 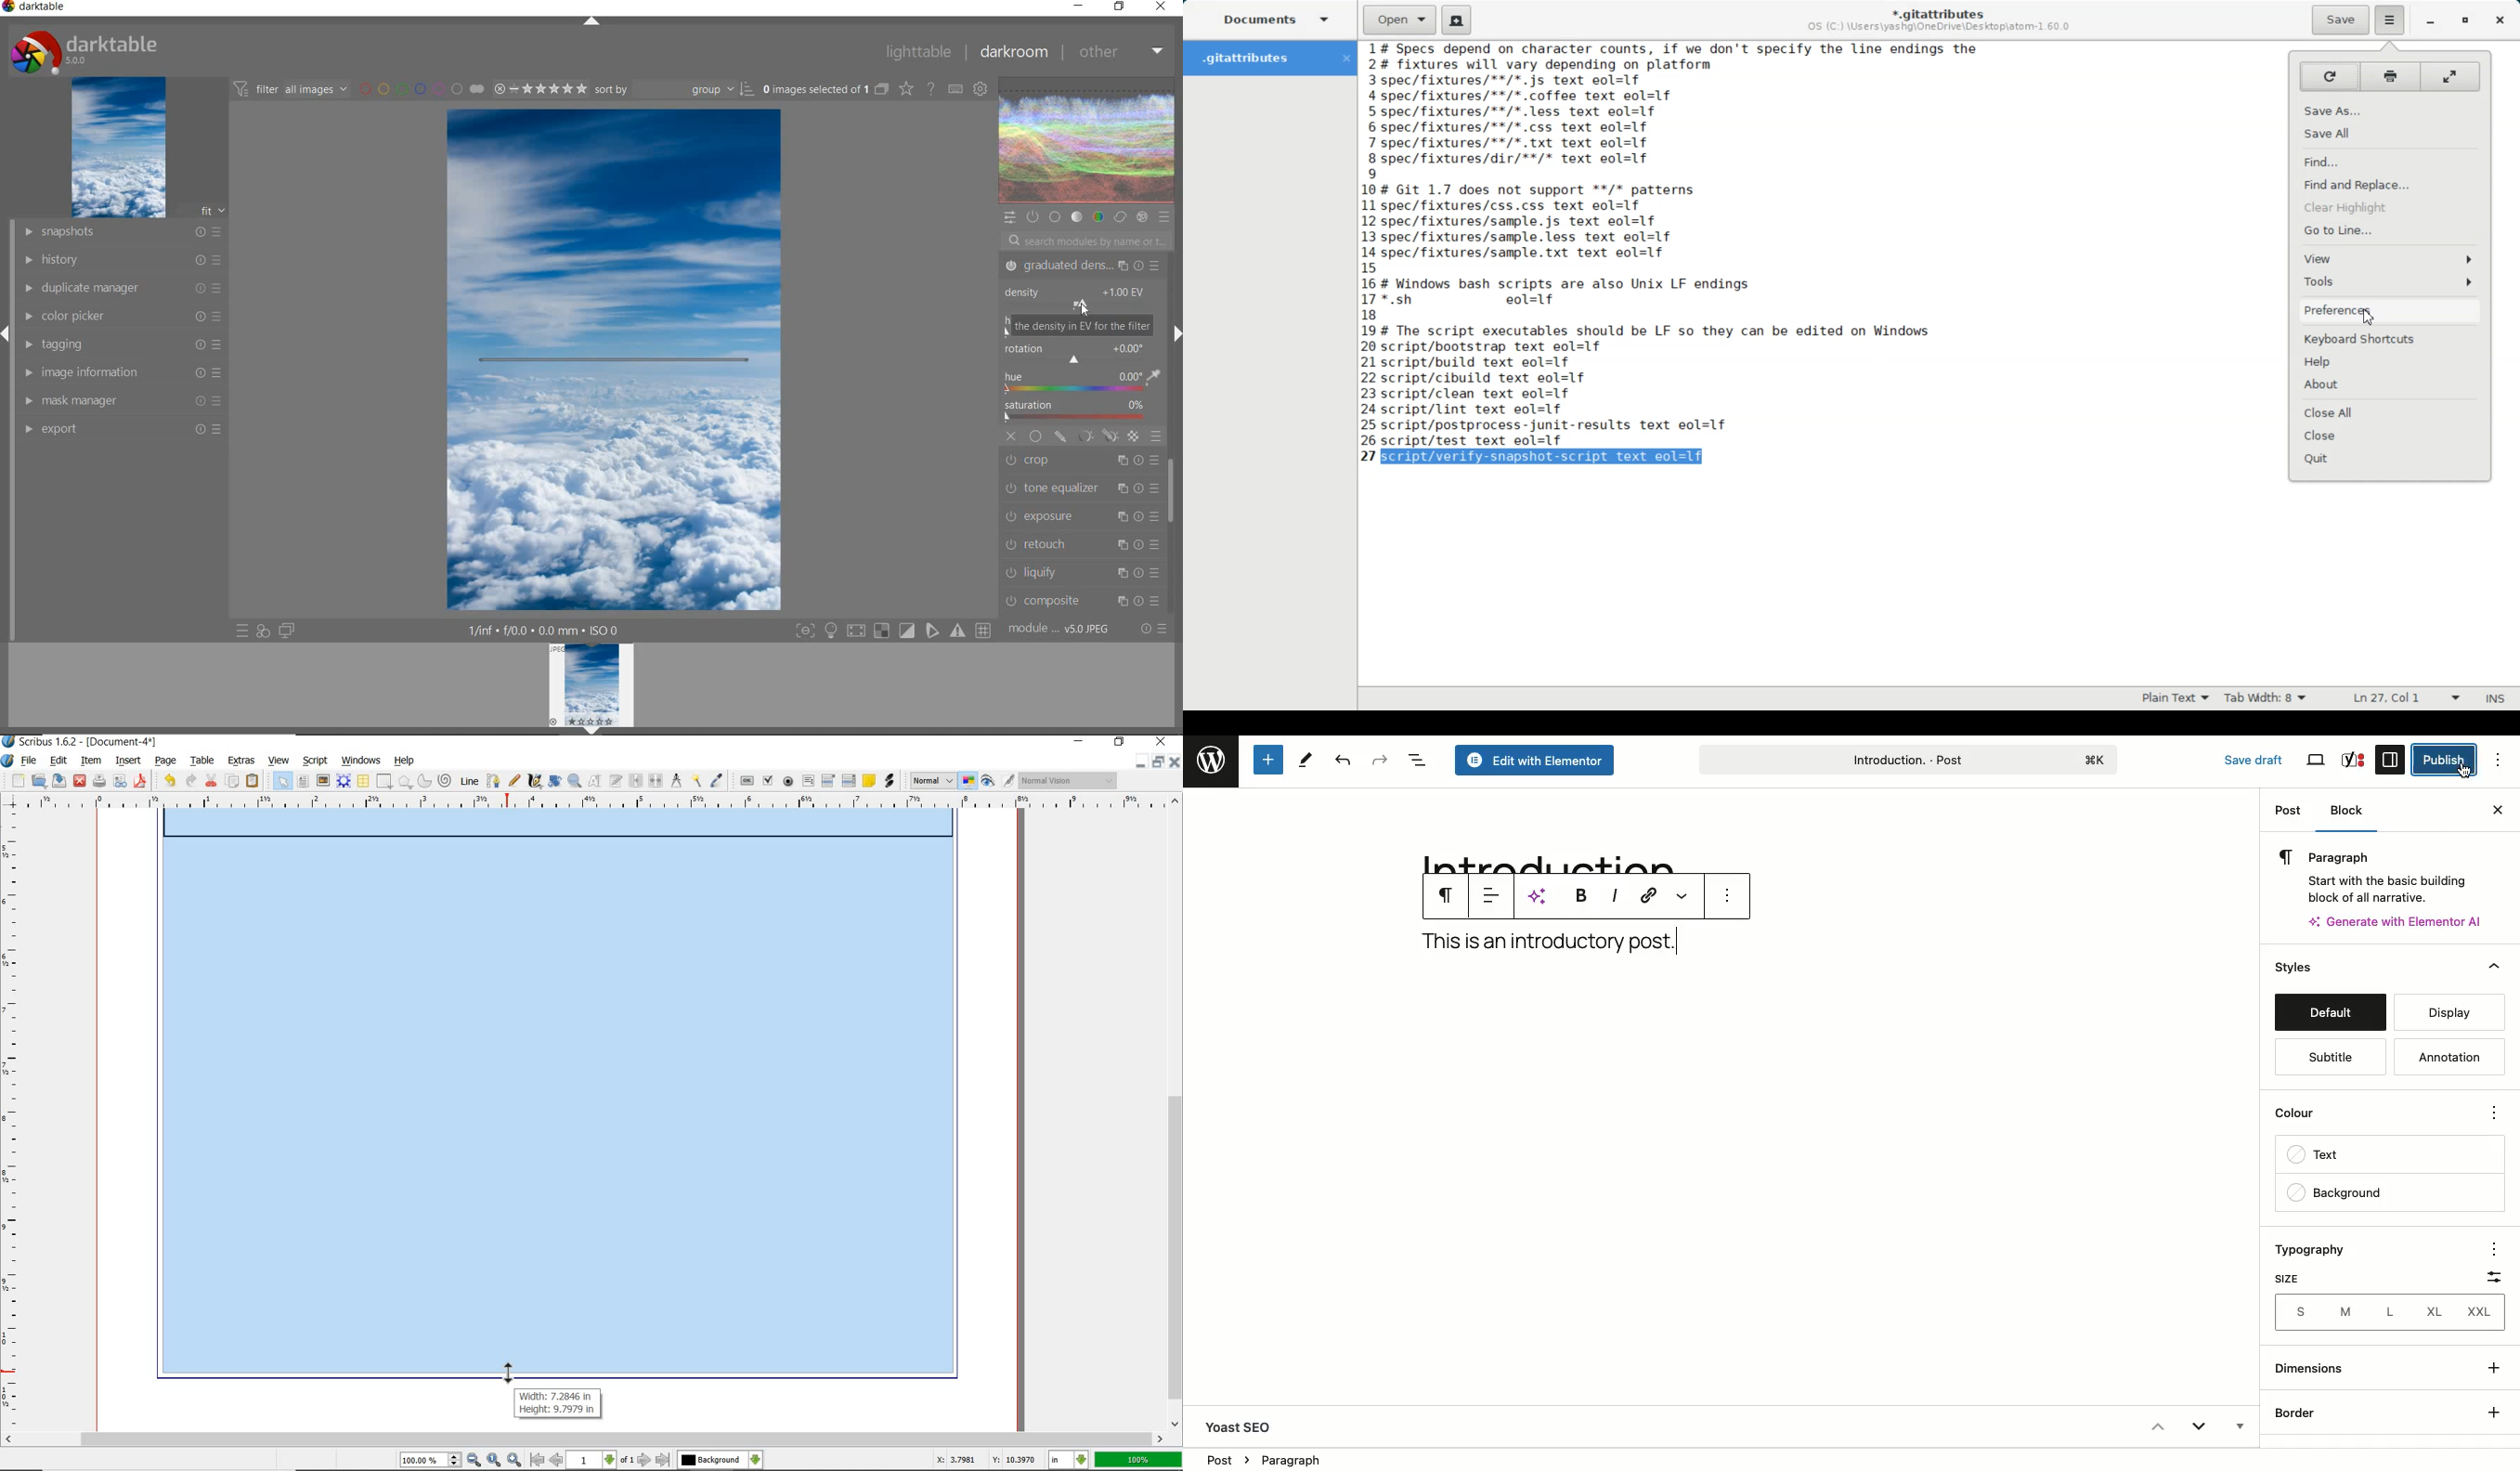 I want to click on go to next page, so click(x=645, y=1460).